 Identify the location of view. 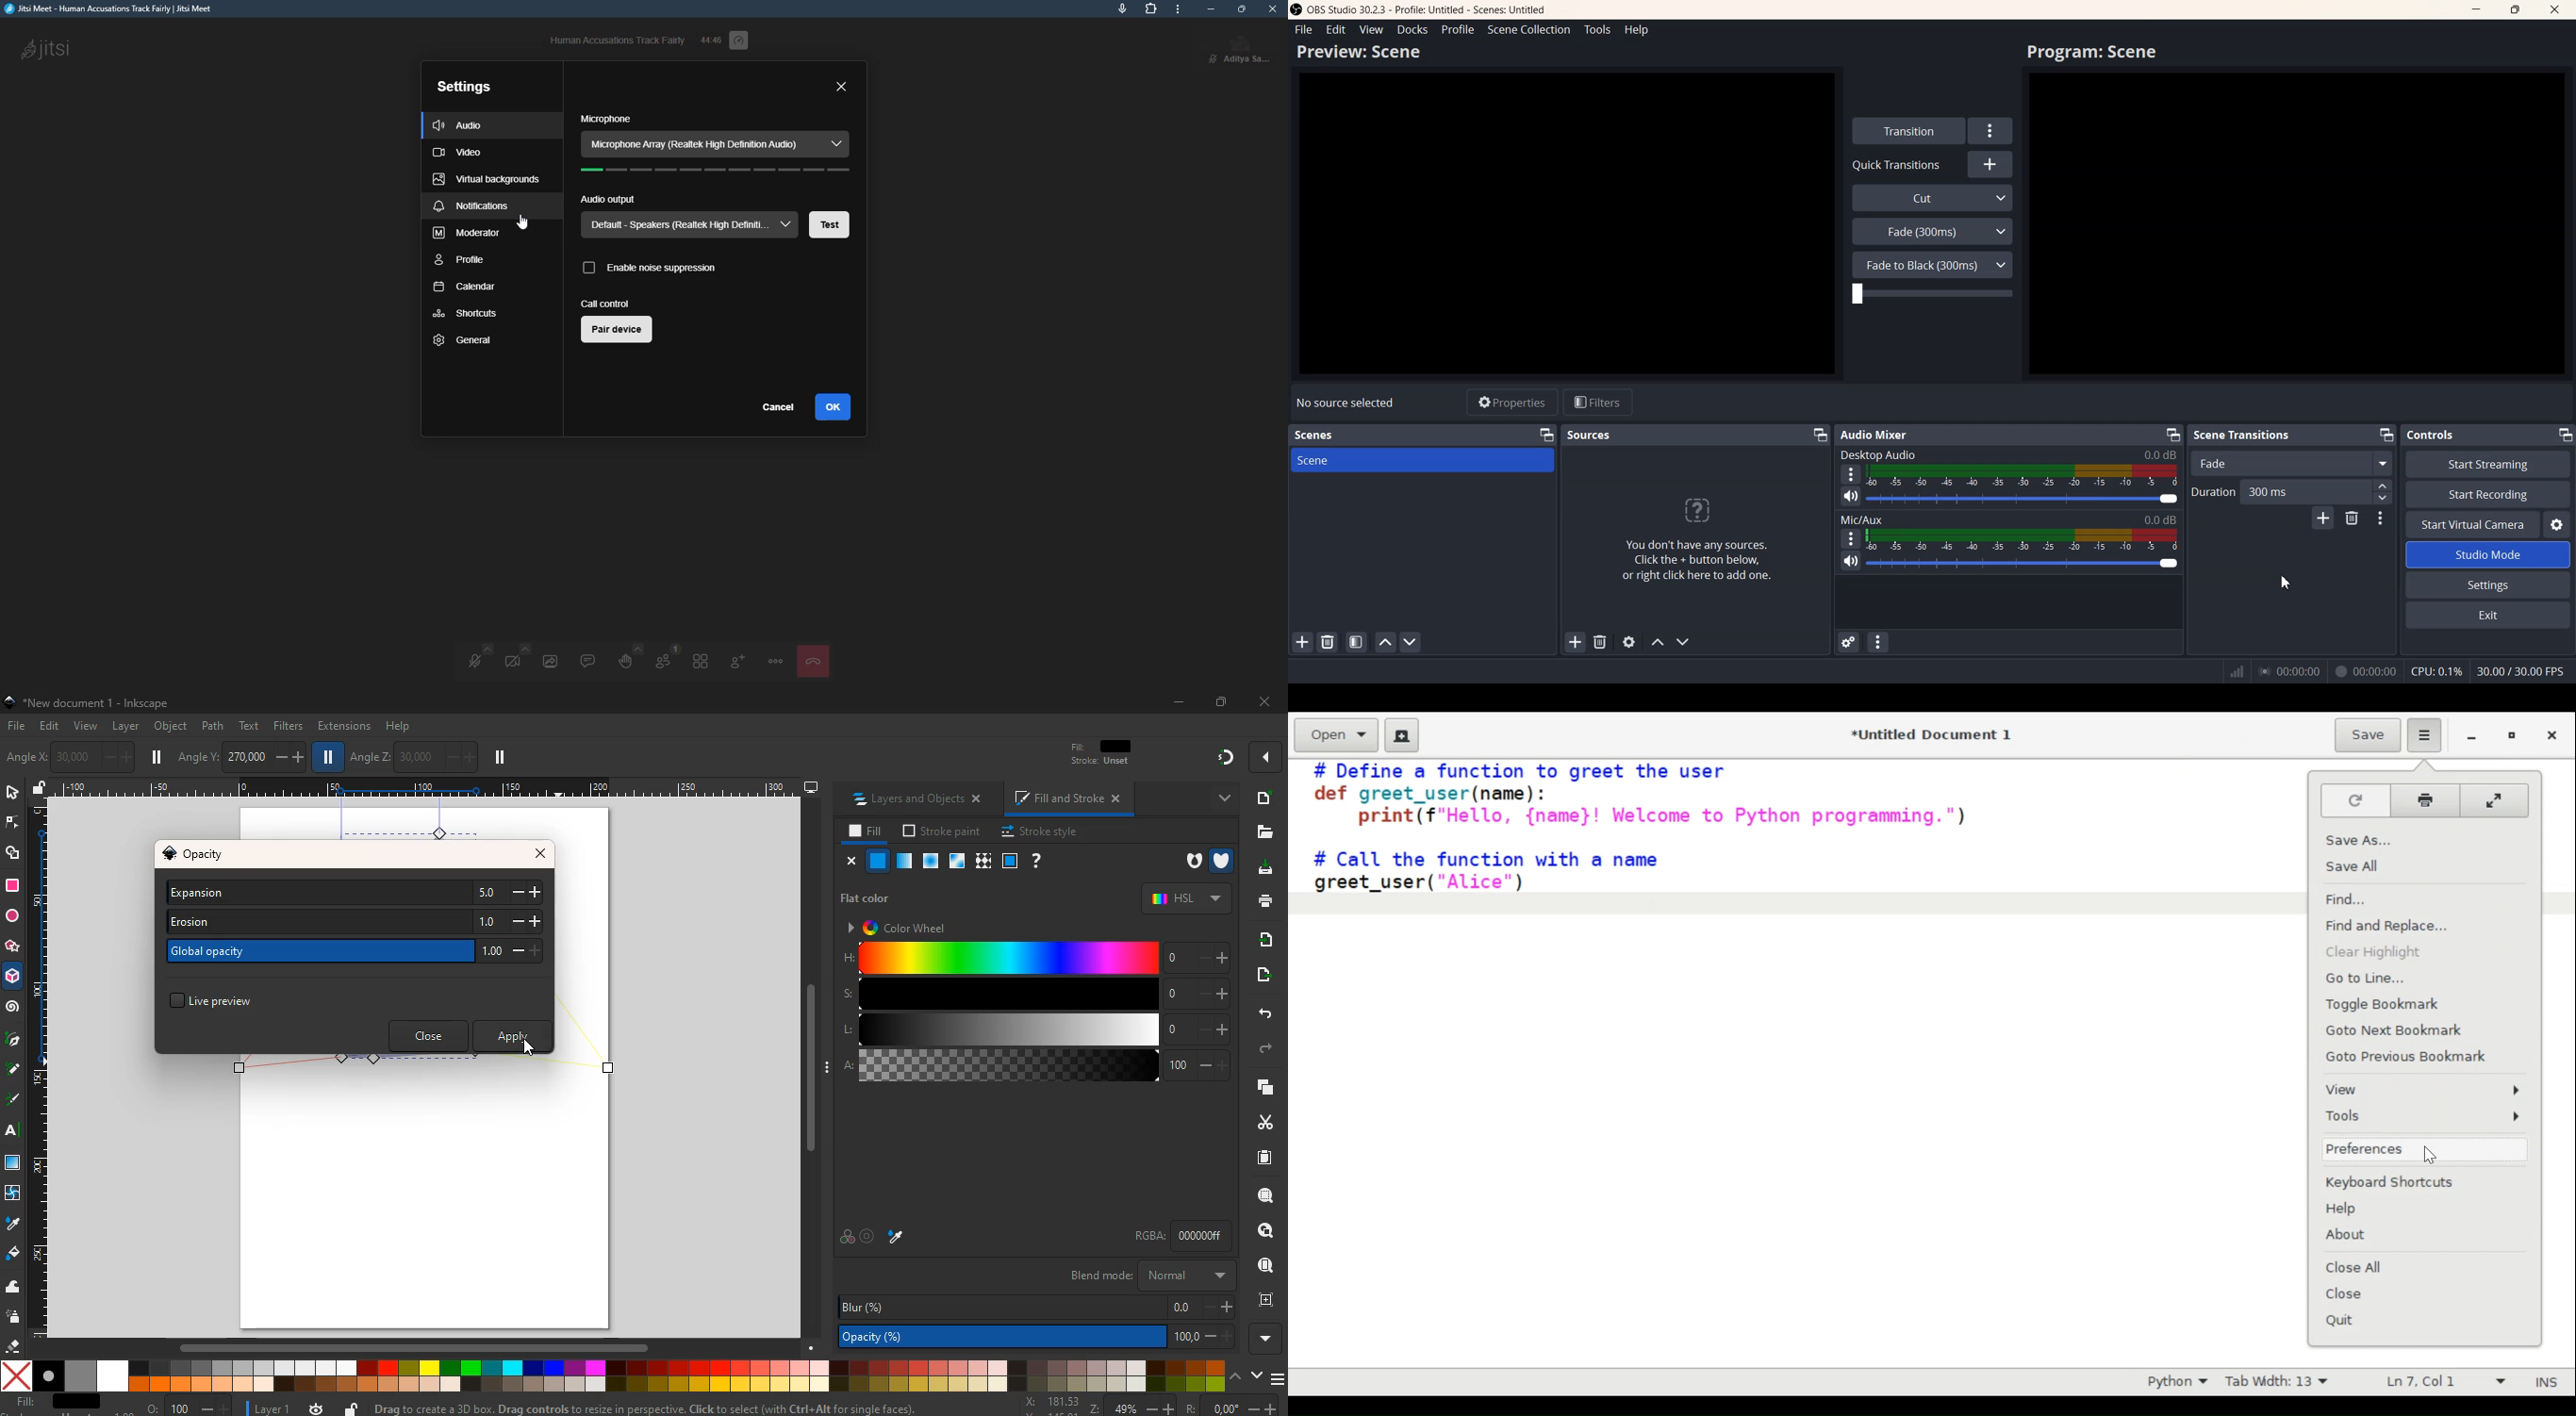
(87, 727).